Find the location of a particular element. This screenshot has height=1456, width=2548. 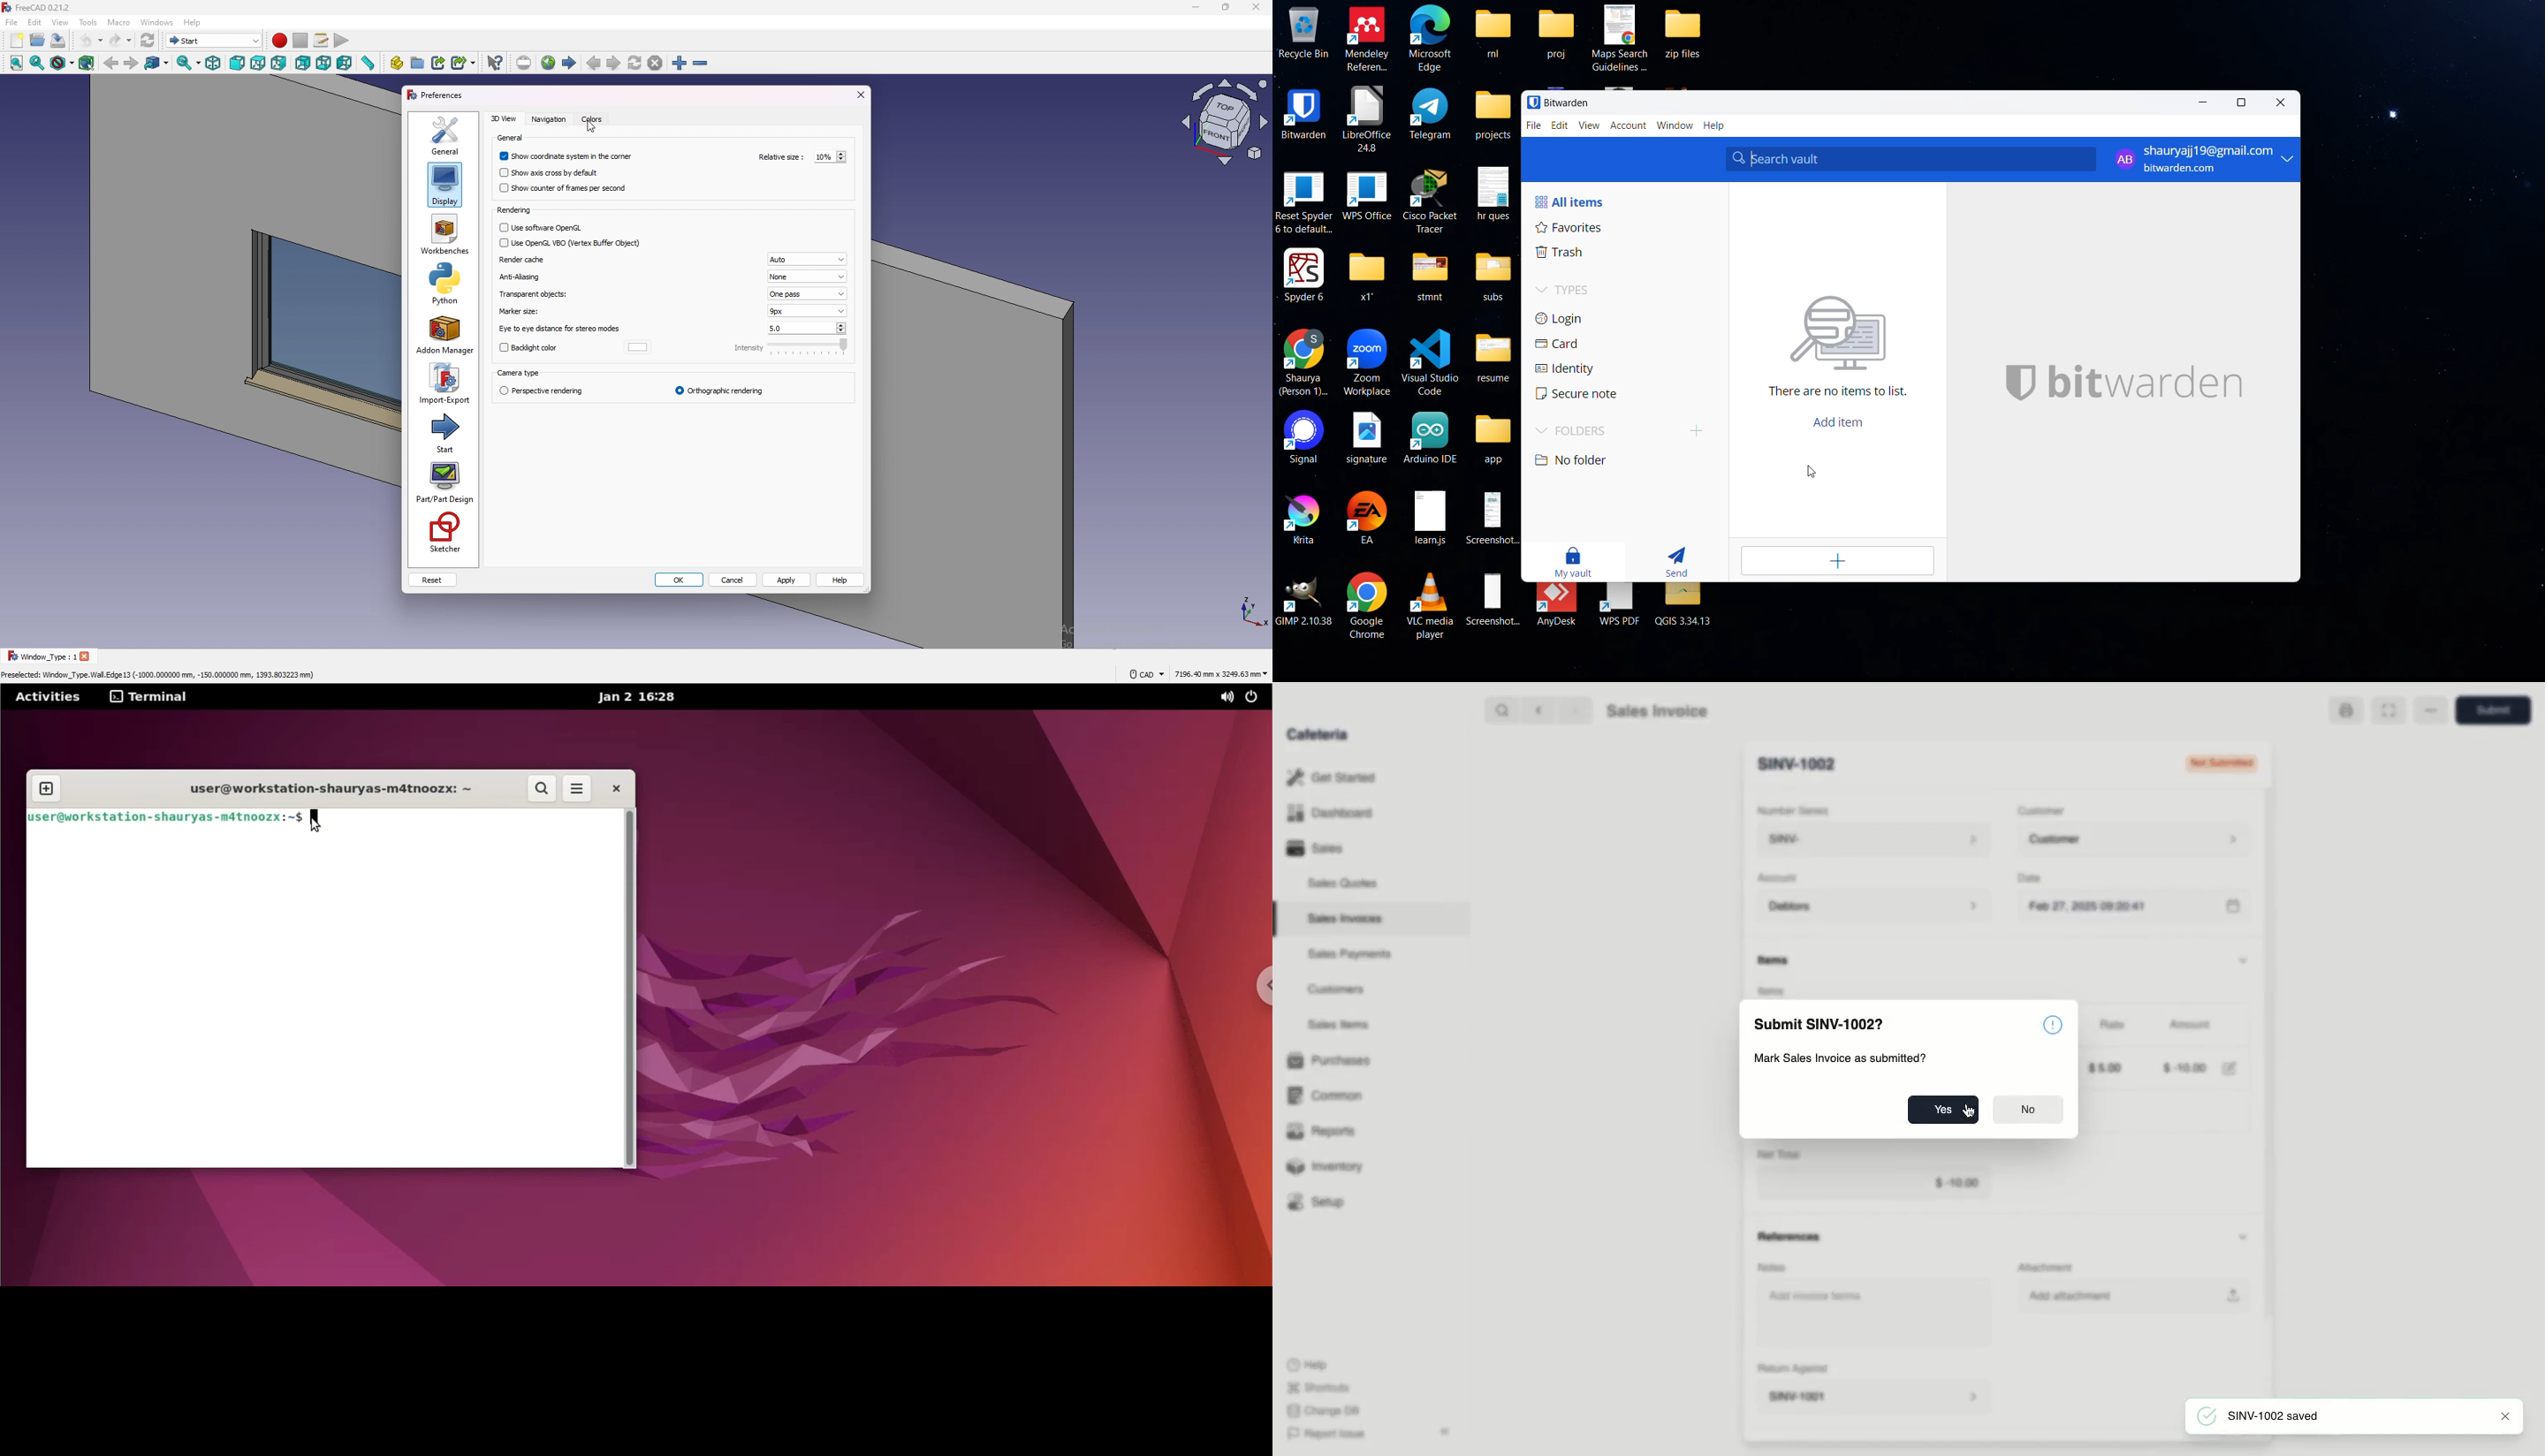

right is located at coordinates (279, 63).